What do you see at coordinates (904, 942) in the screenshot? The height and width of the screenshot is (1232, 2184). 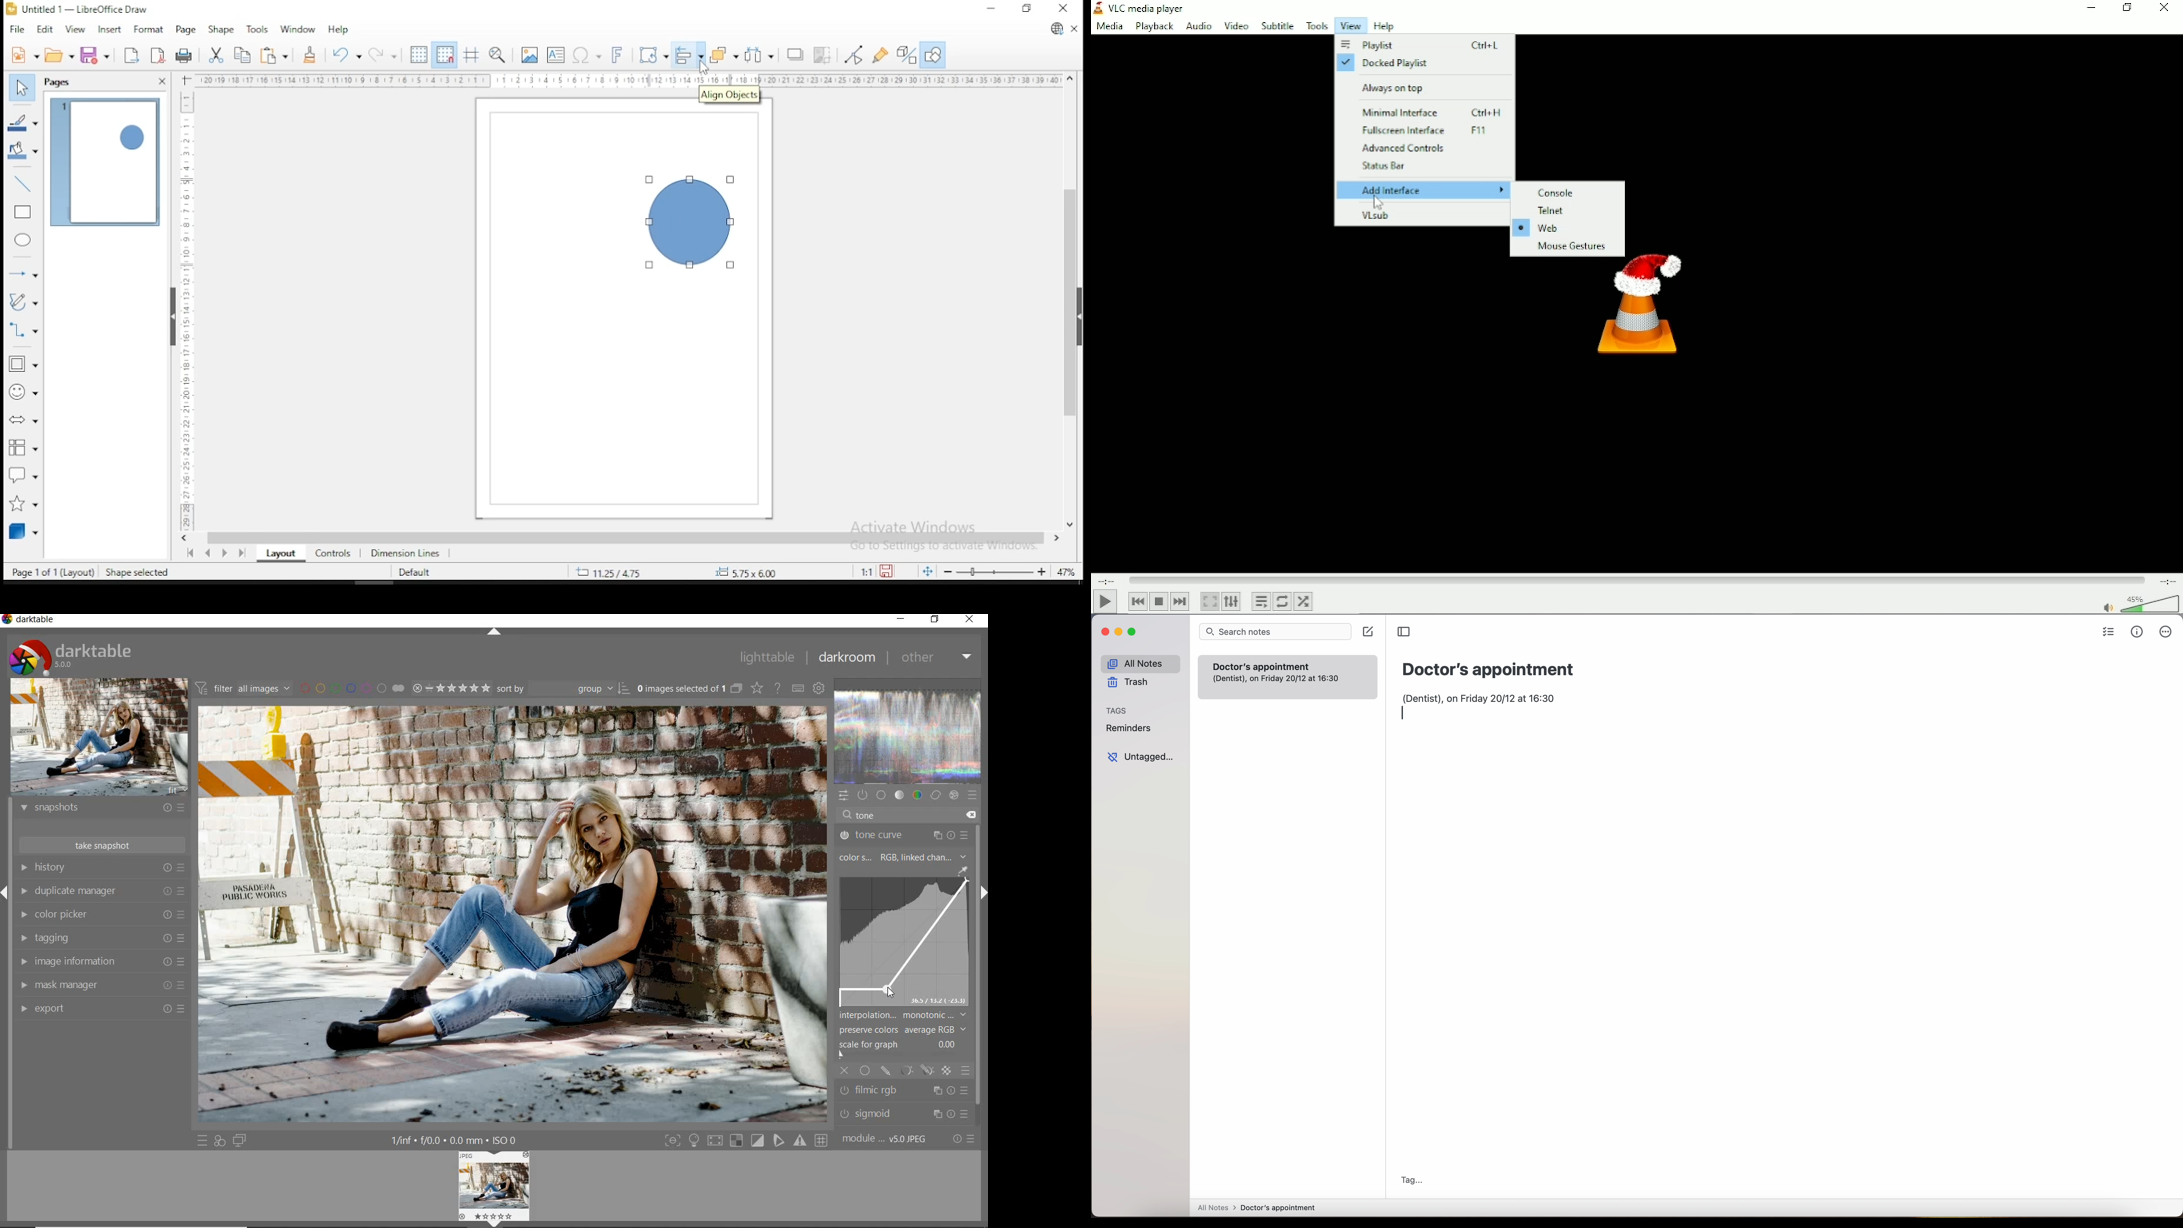 I see `tone curve map` at bounding box center [904, 942].